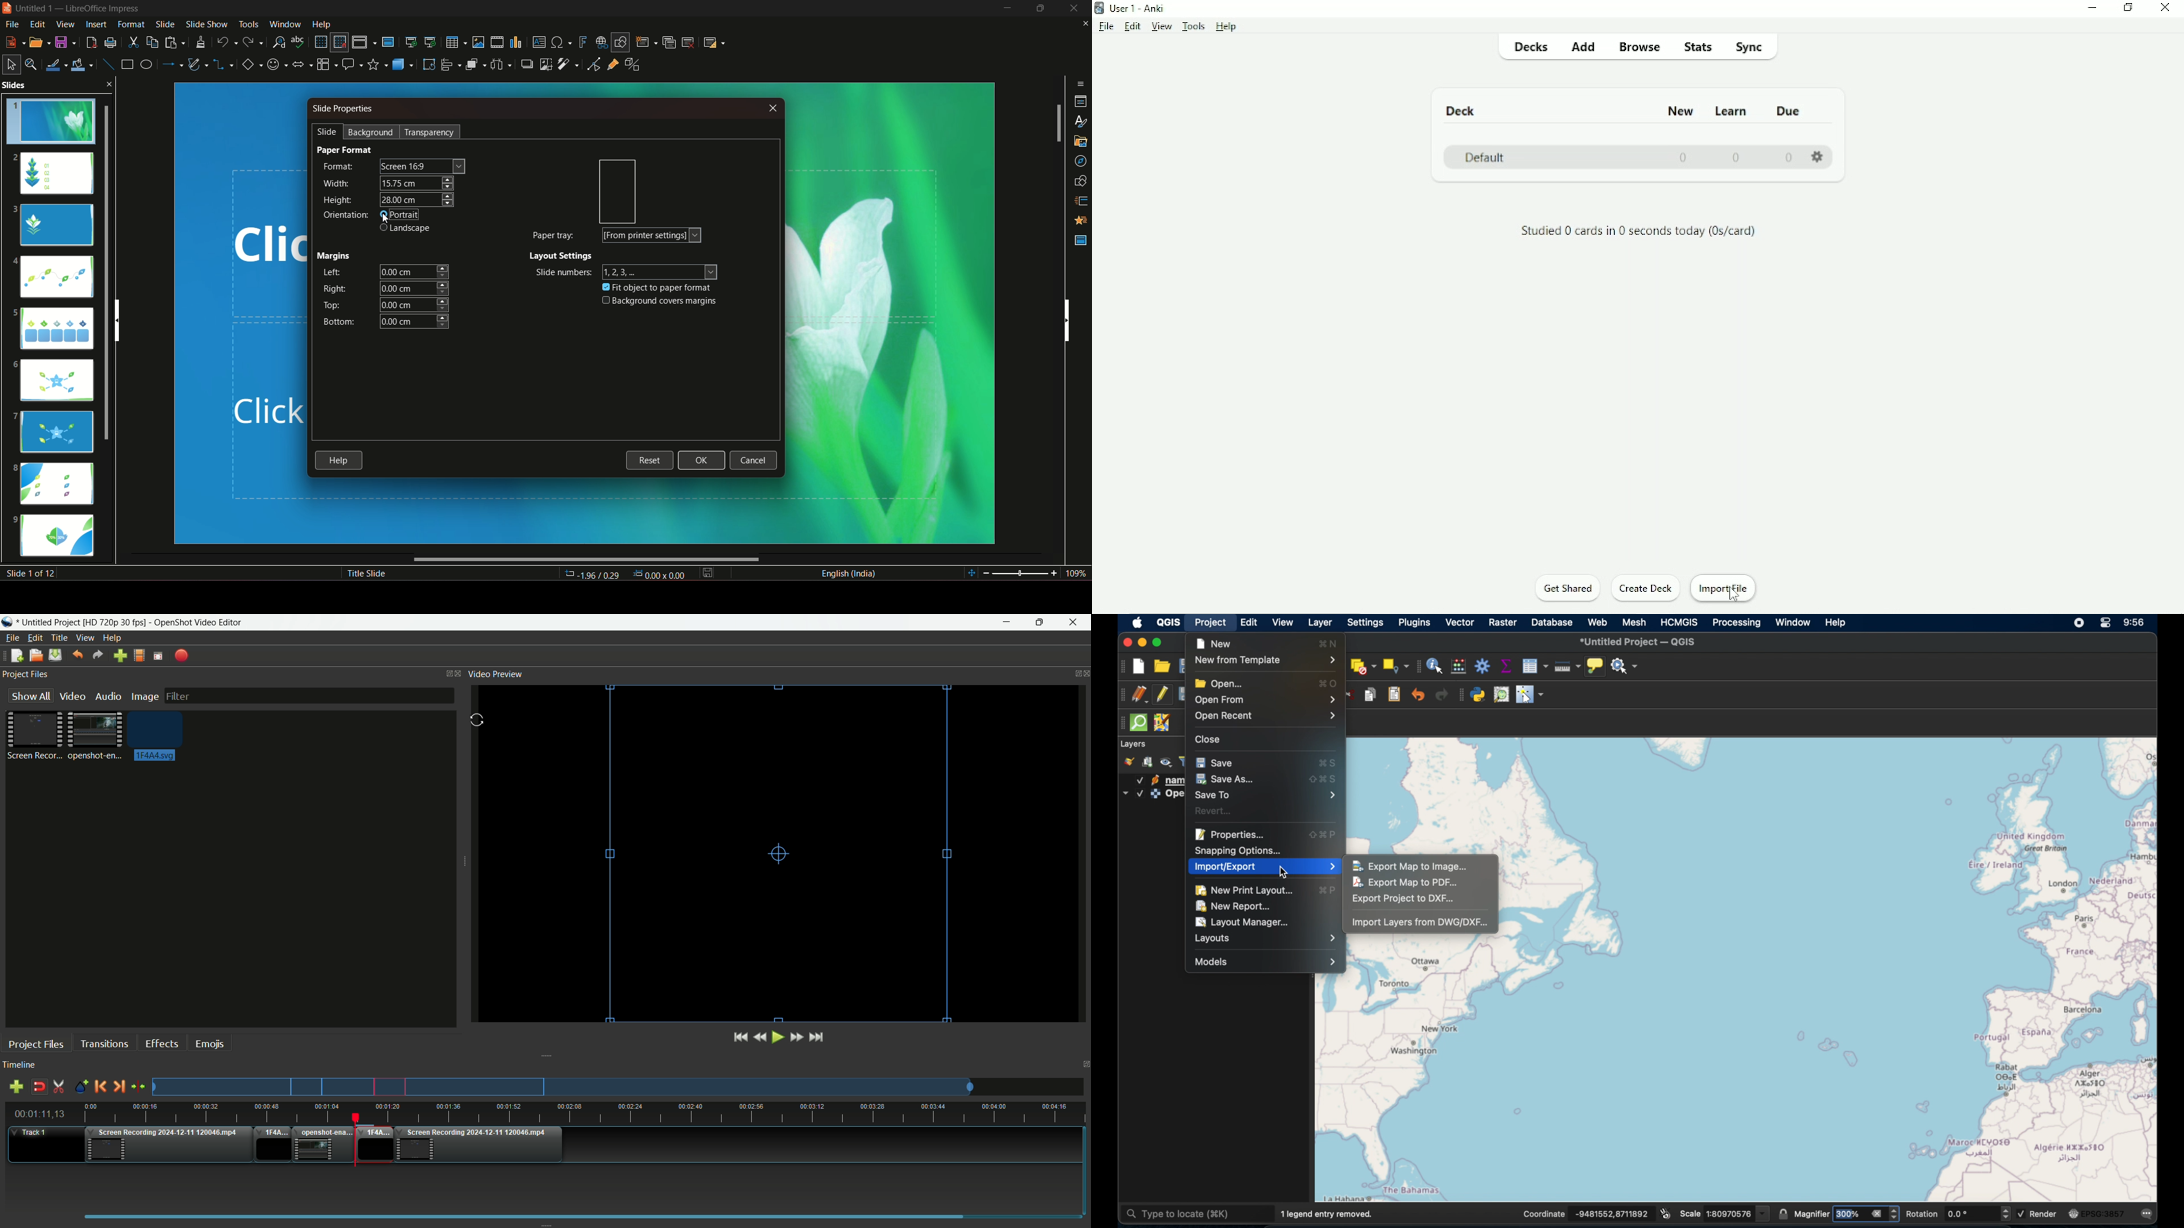 The width and height of the screenshot is (2184, 1232). I want to click on Browse, so click(1639, 49).